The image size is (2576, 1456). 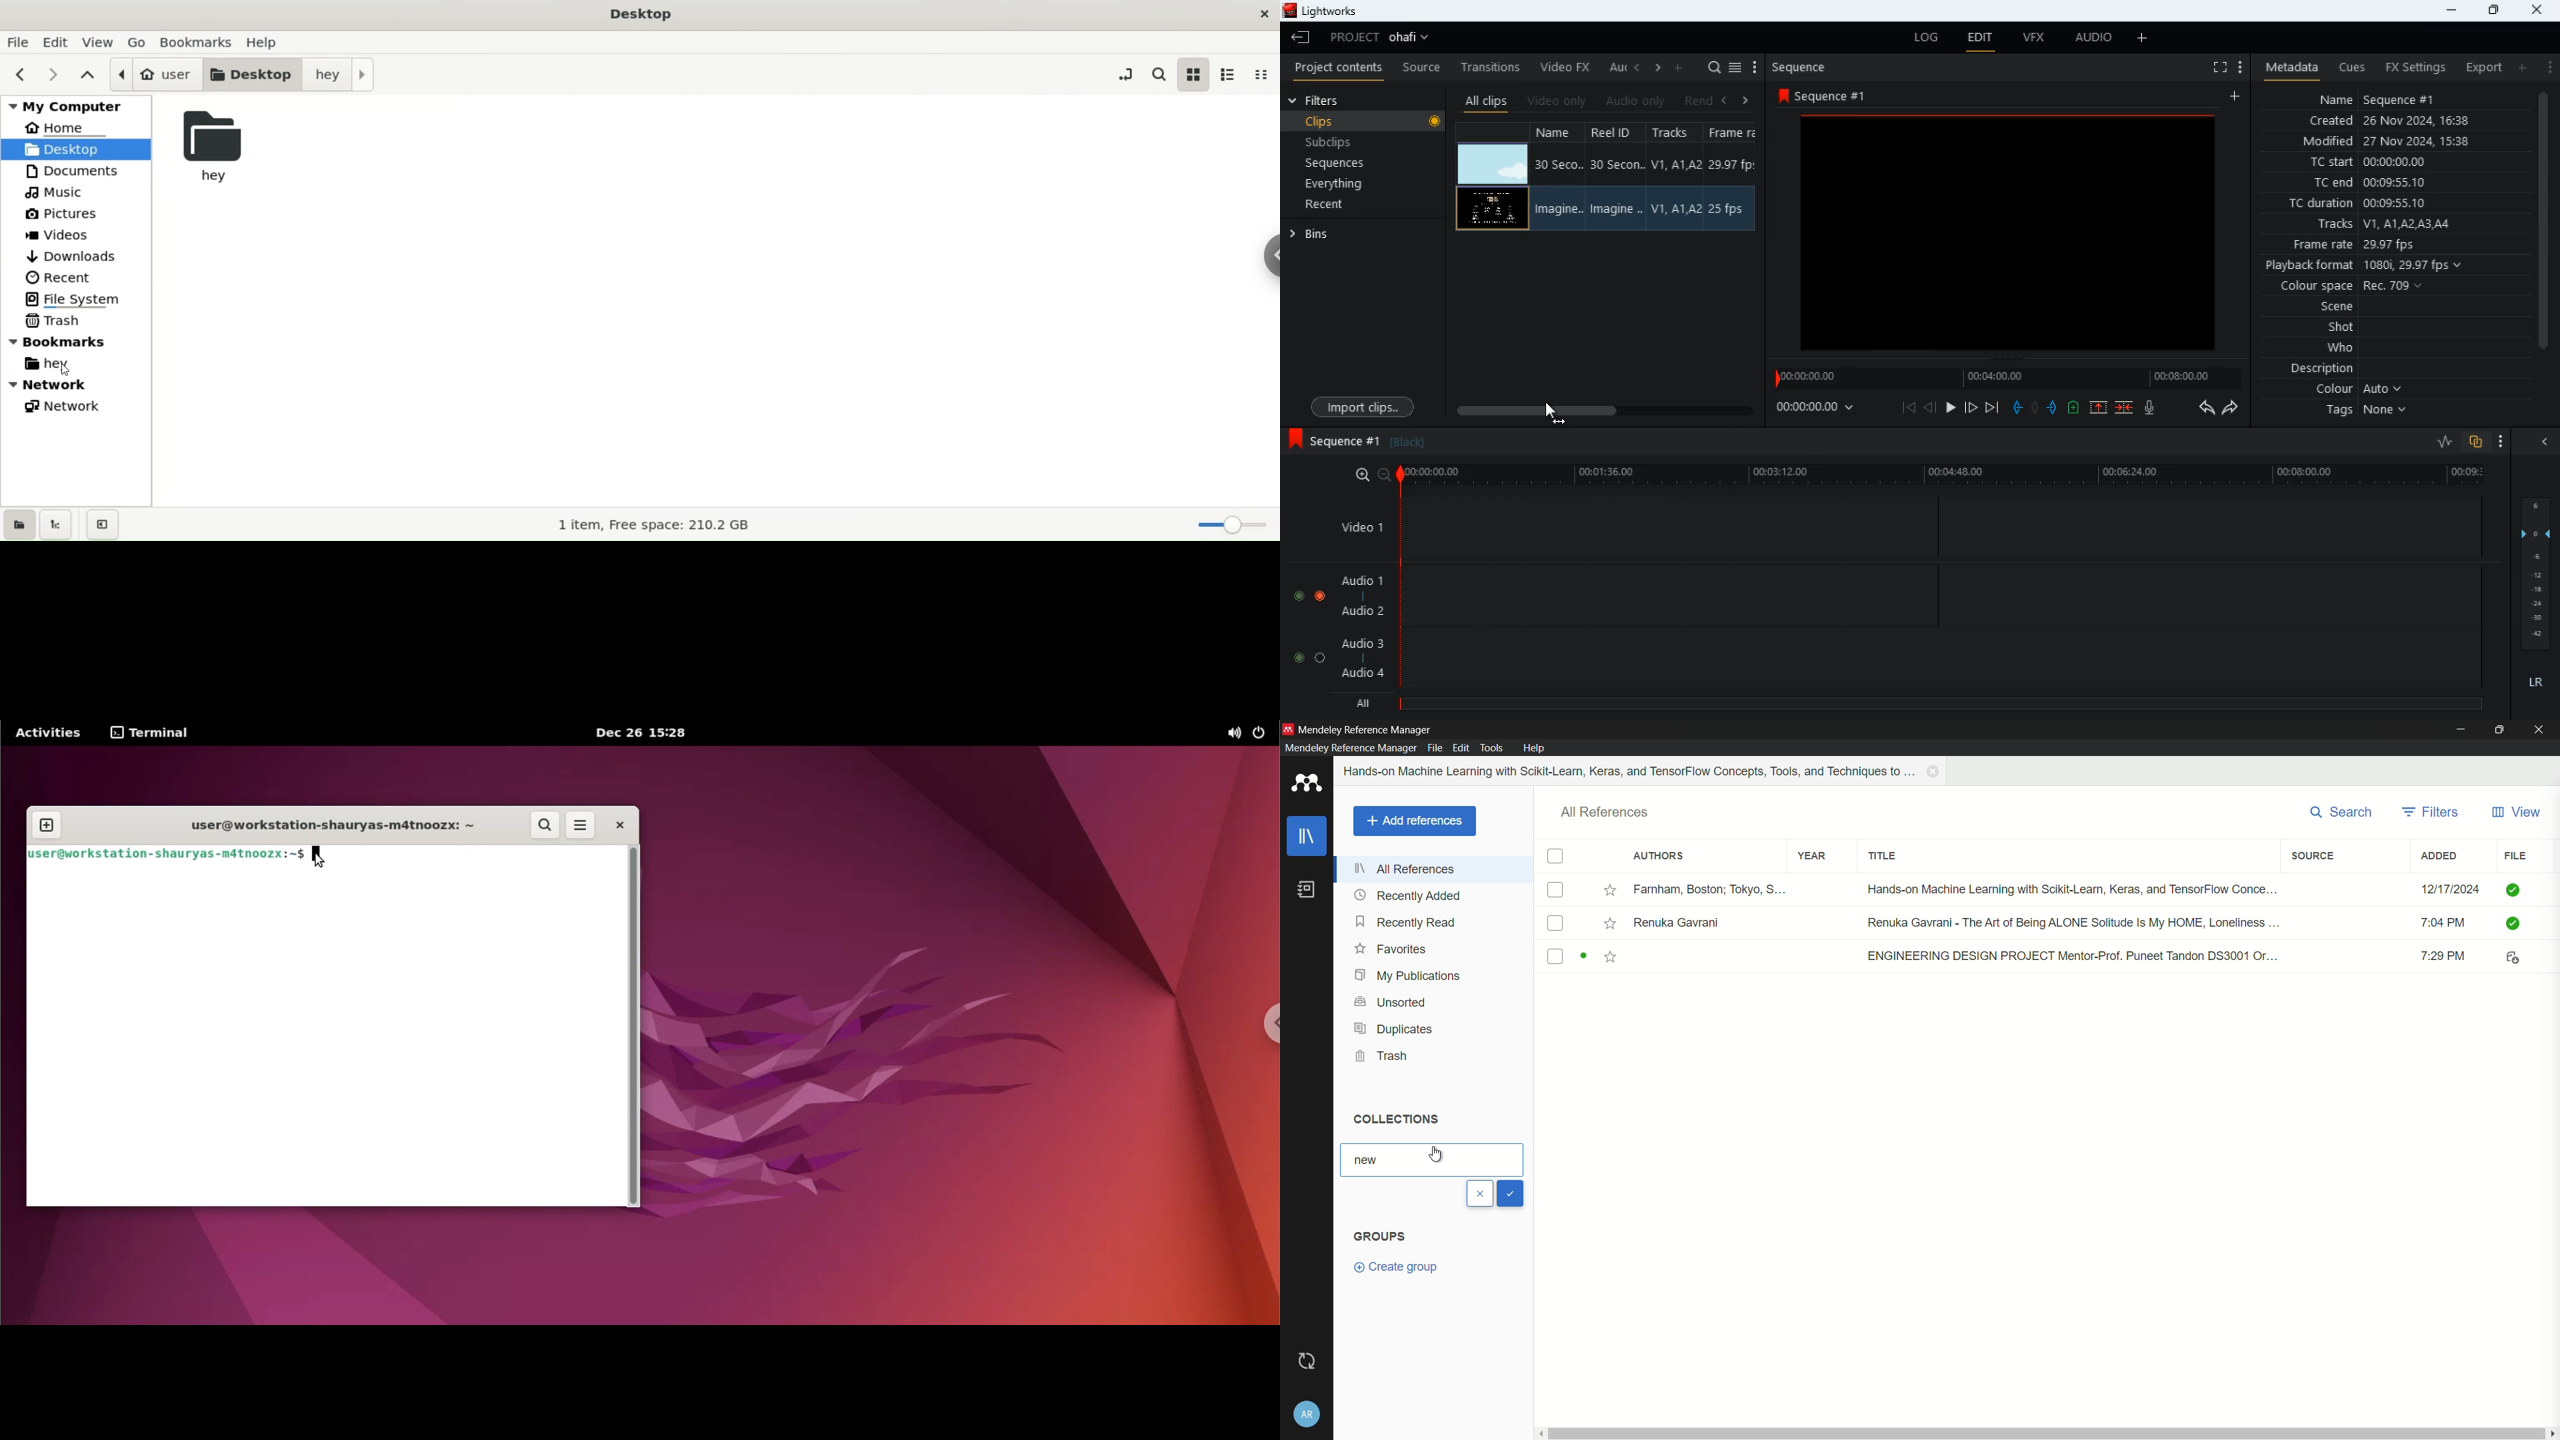 What do you see at coordinates (1980, 37) in the screenshot?
I see `edit` at bounding box center [1980, 37].